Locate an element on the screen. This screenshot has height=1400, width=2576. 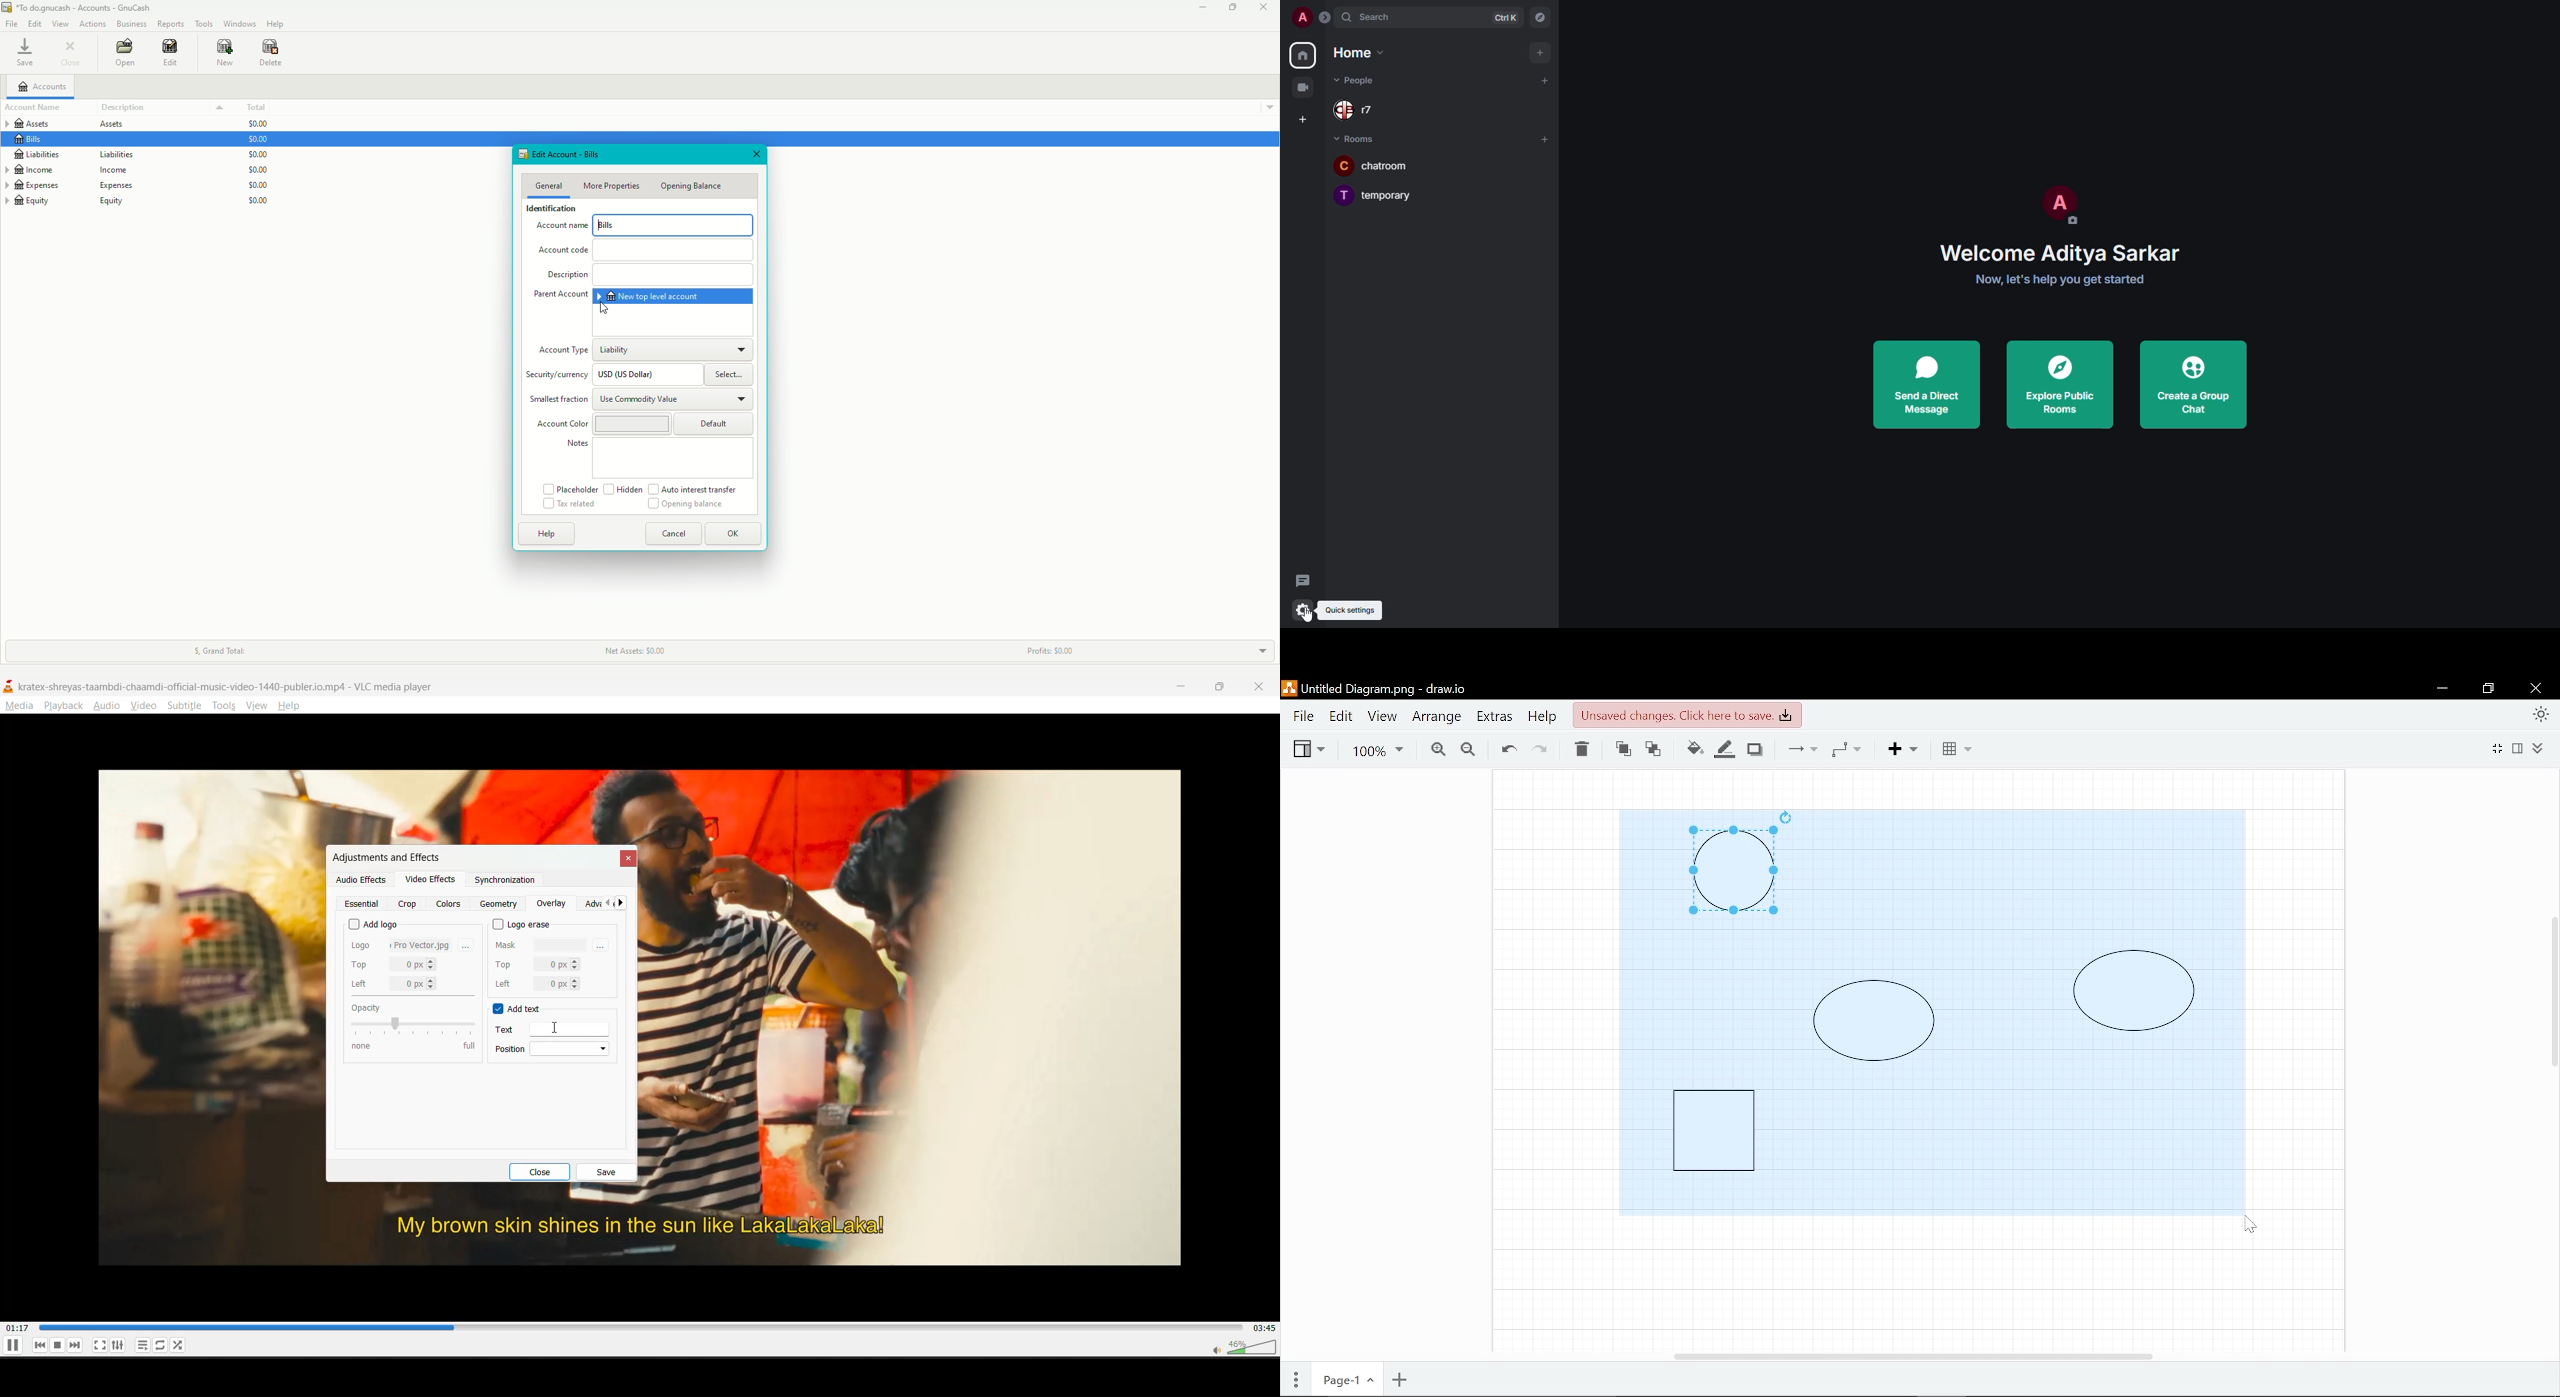
Business is located at coordinates (132, 24).